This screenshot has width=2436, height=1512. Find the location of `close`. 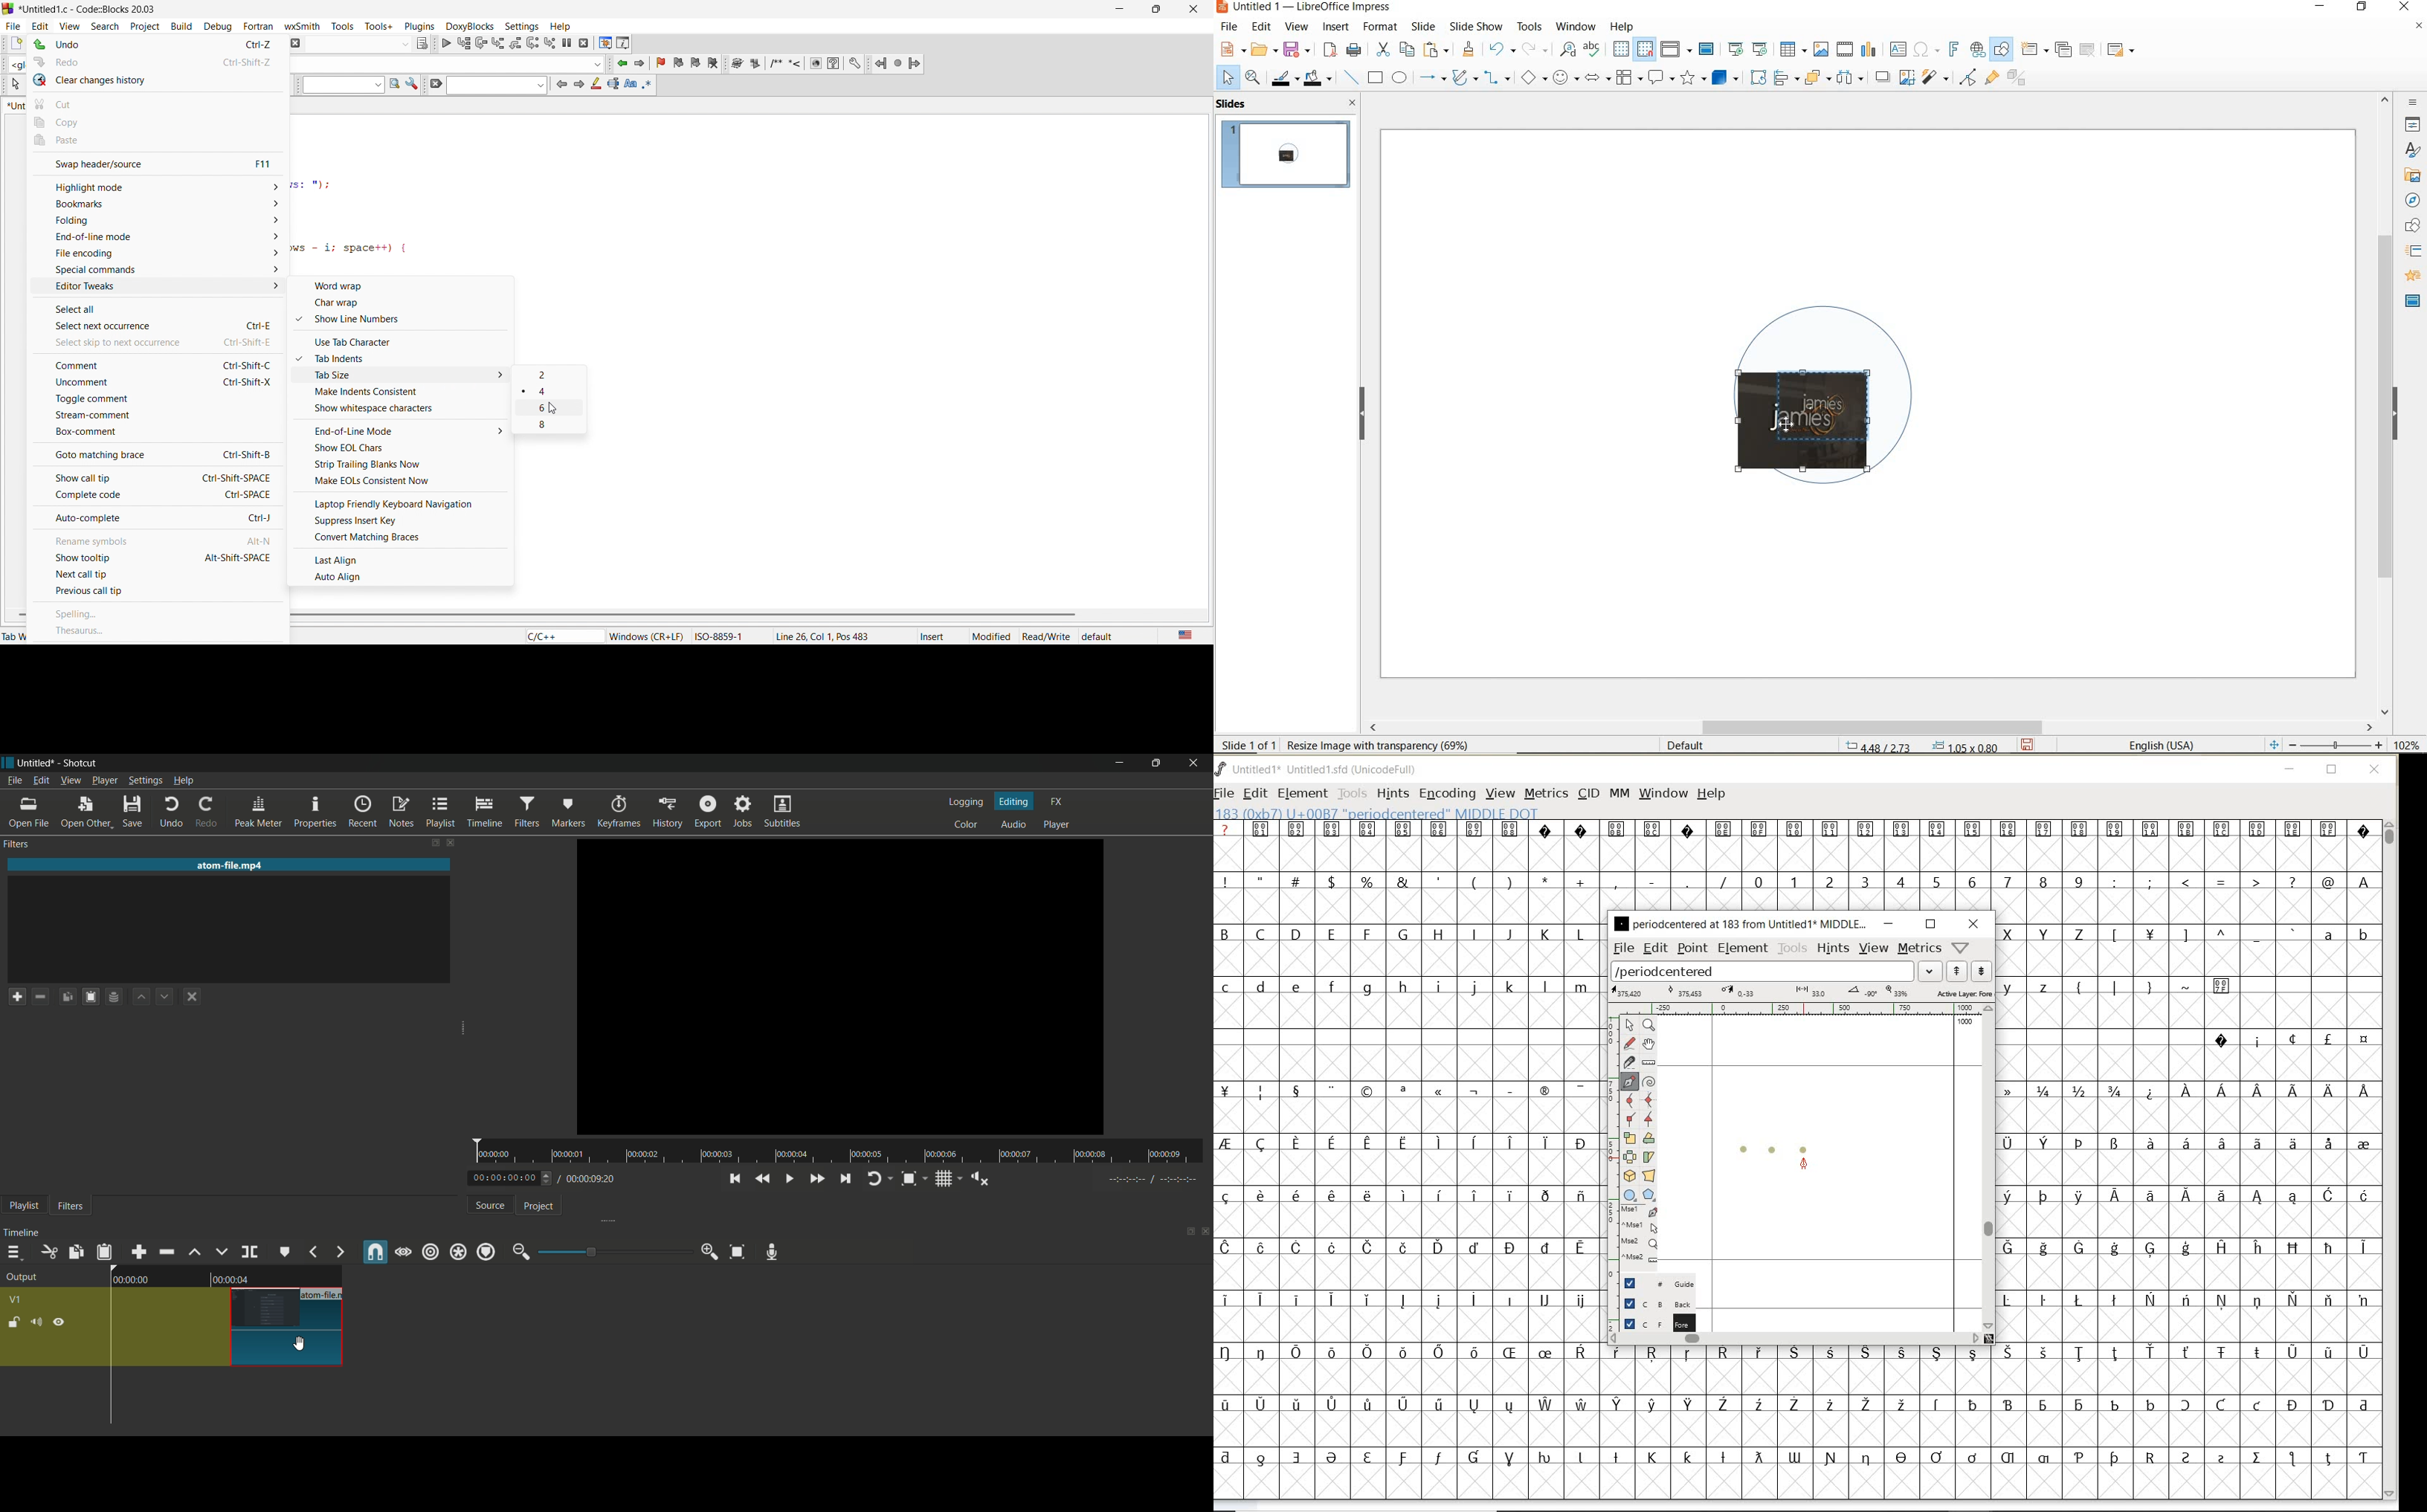

close is located at coordinates (1349, 103).